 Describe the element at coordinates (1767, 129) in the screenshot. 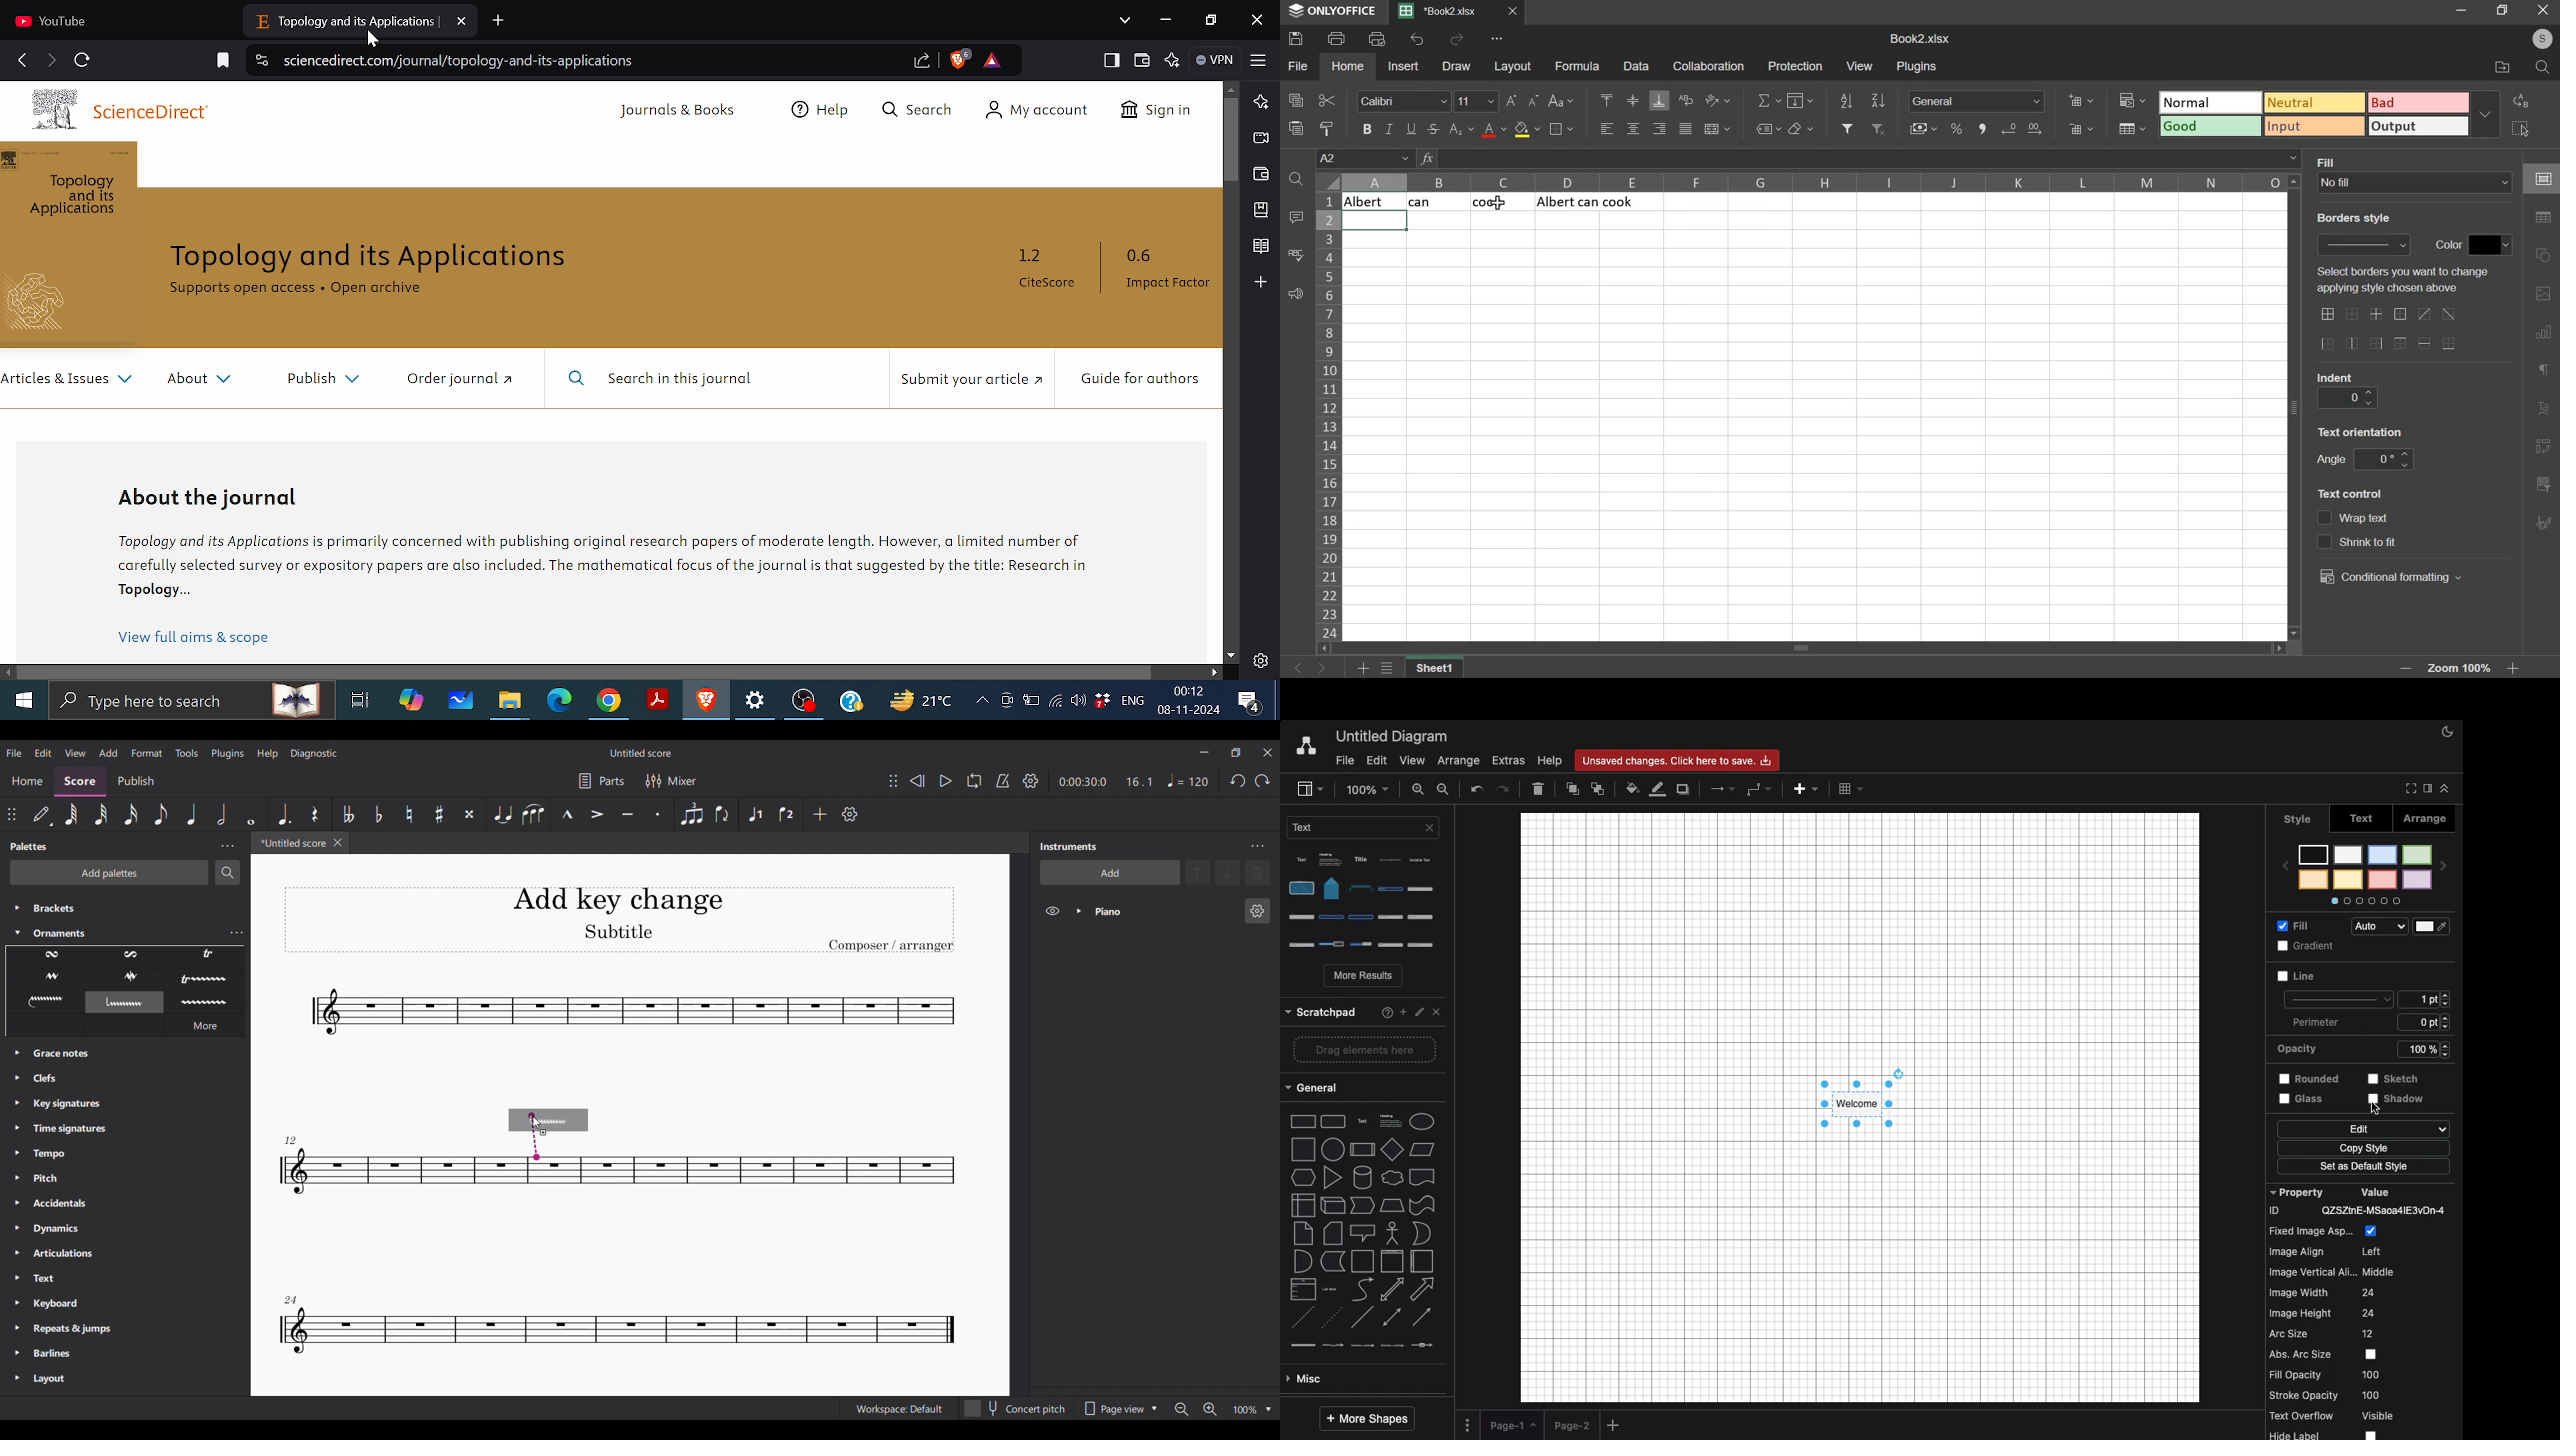

I see `named ranges` at that location.